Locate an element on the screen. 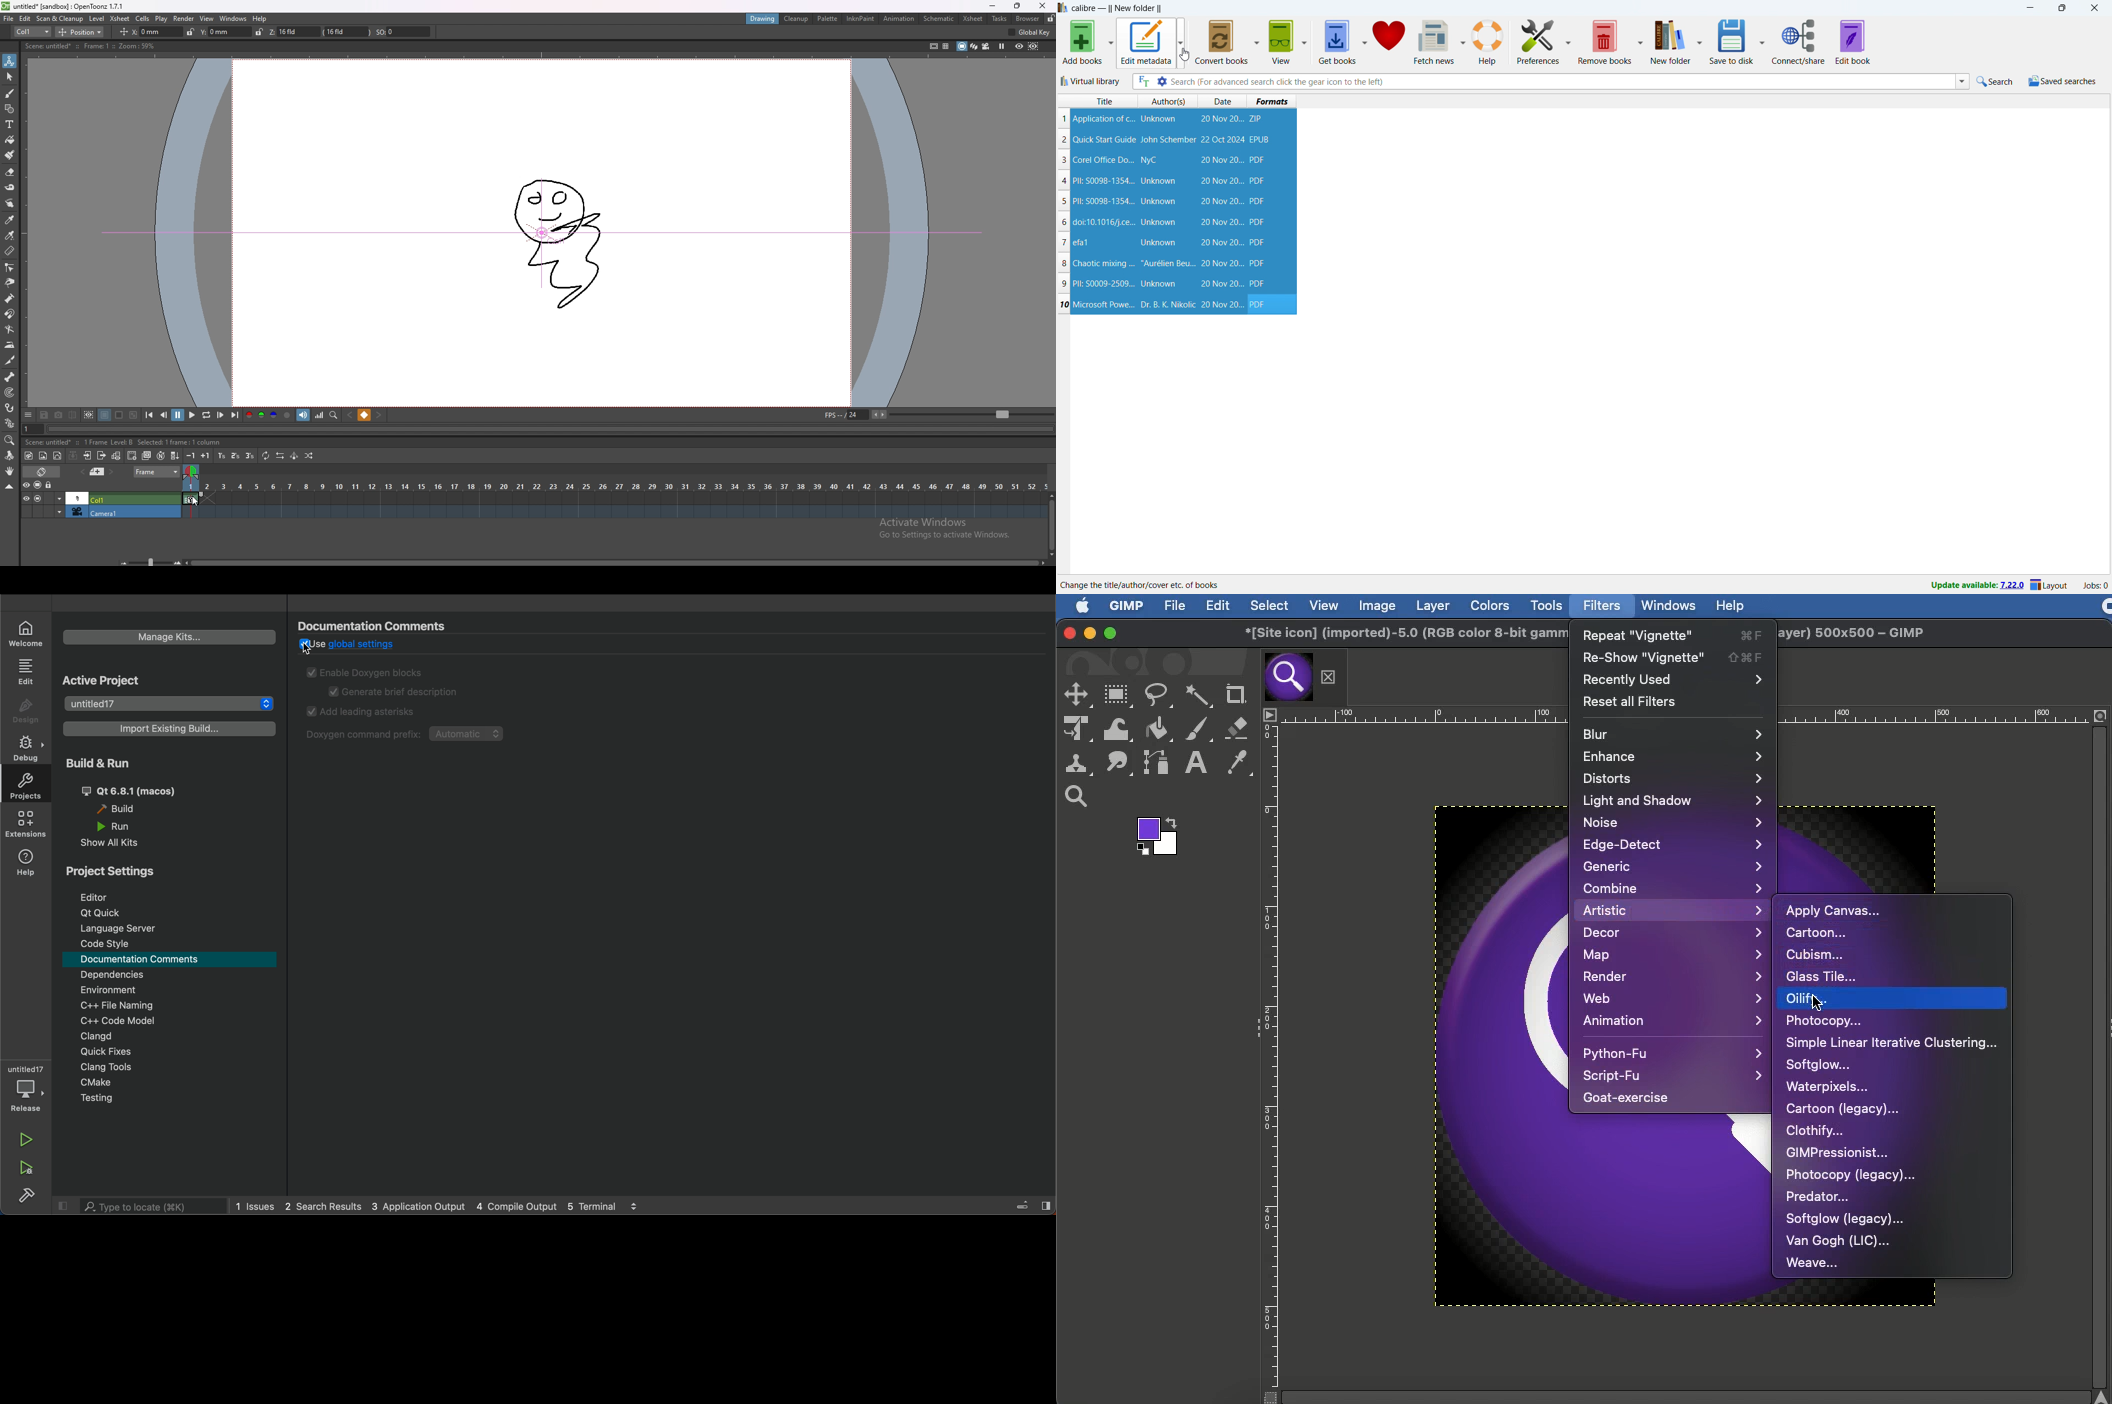  safe area is located at coordinates (932, 46).